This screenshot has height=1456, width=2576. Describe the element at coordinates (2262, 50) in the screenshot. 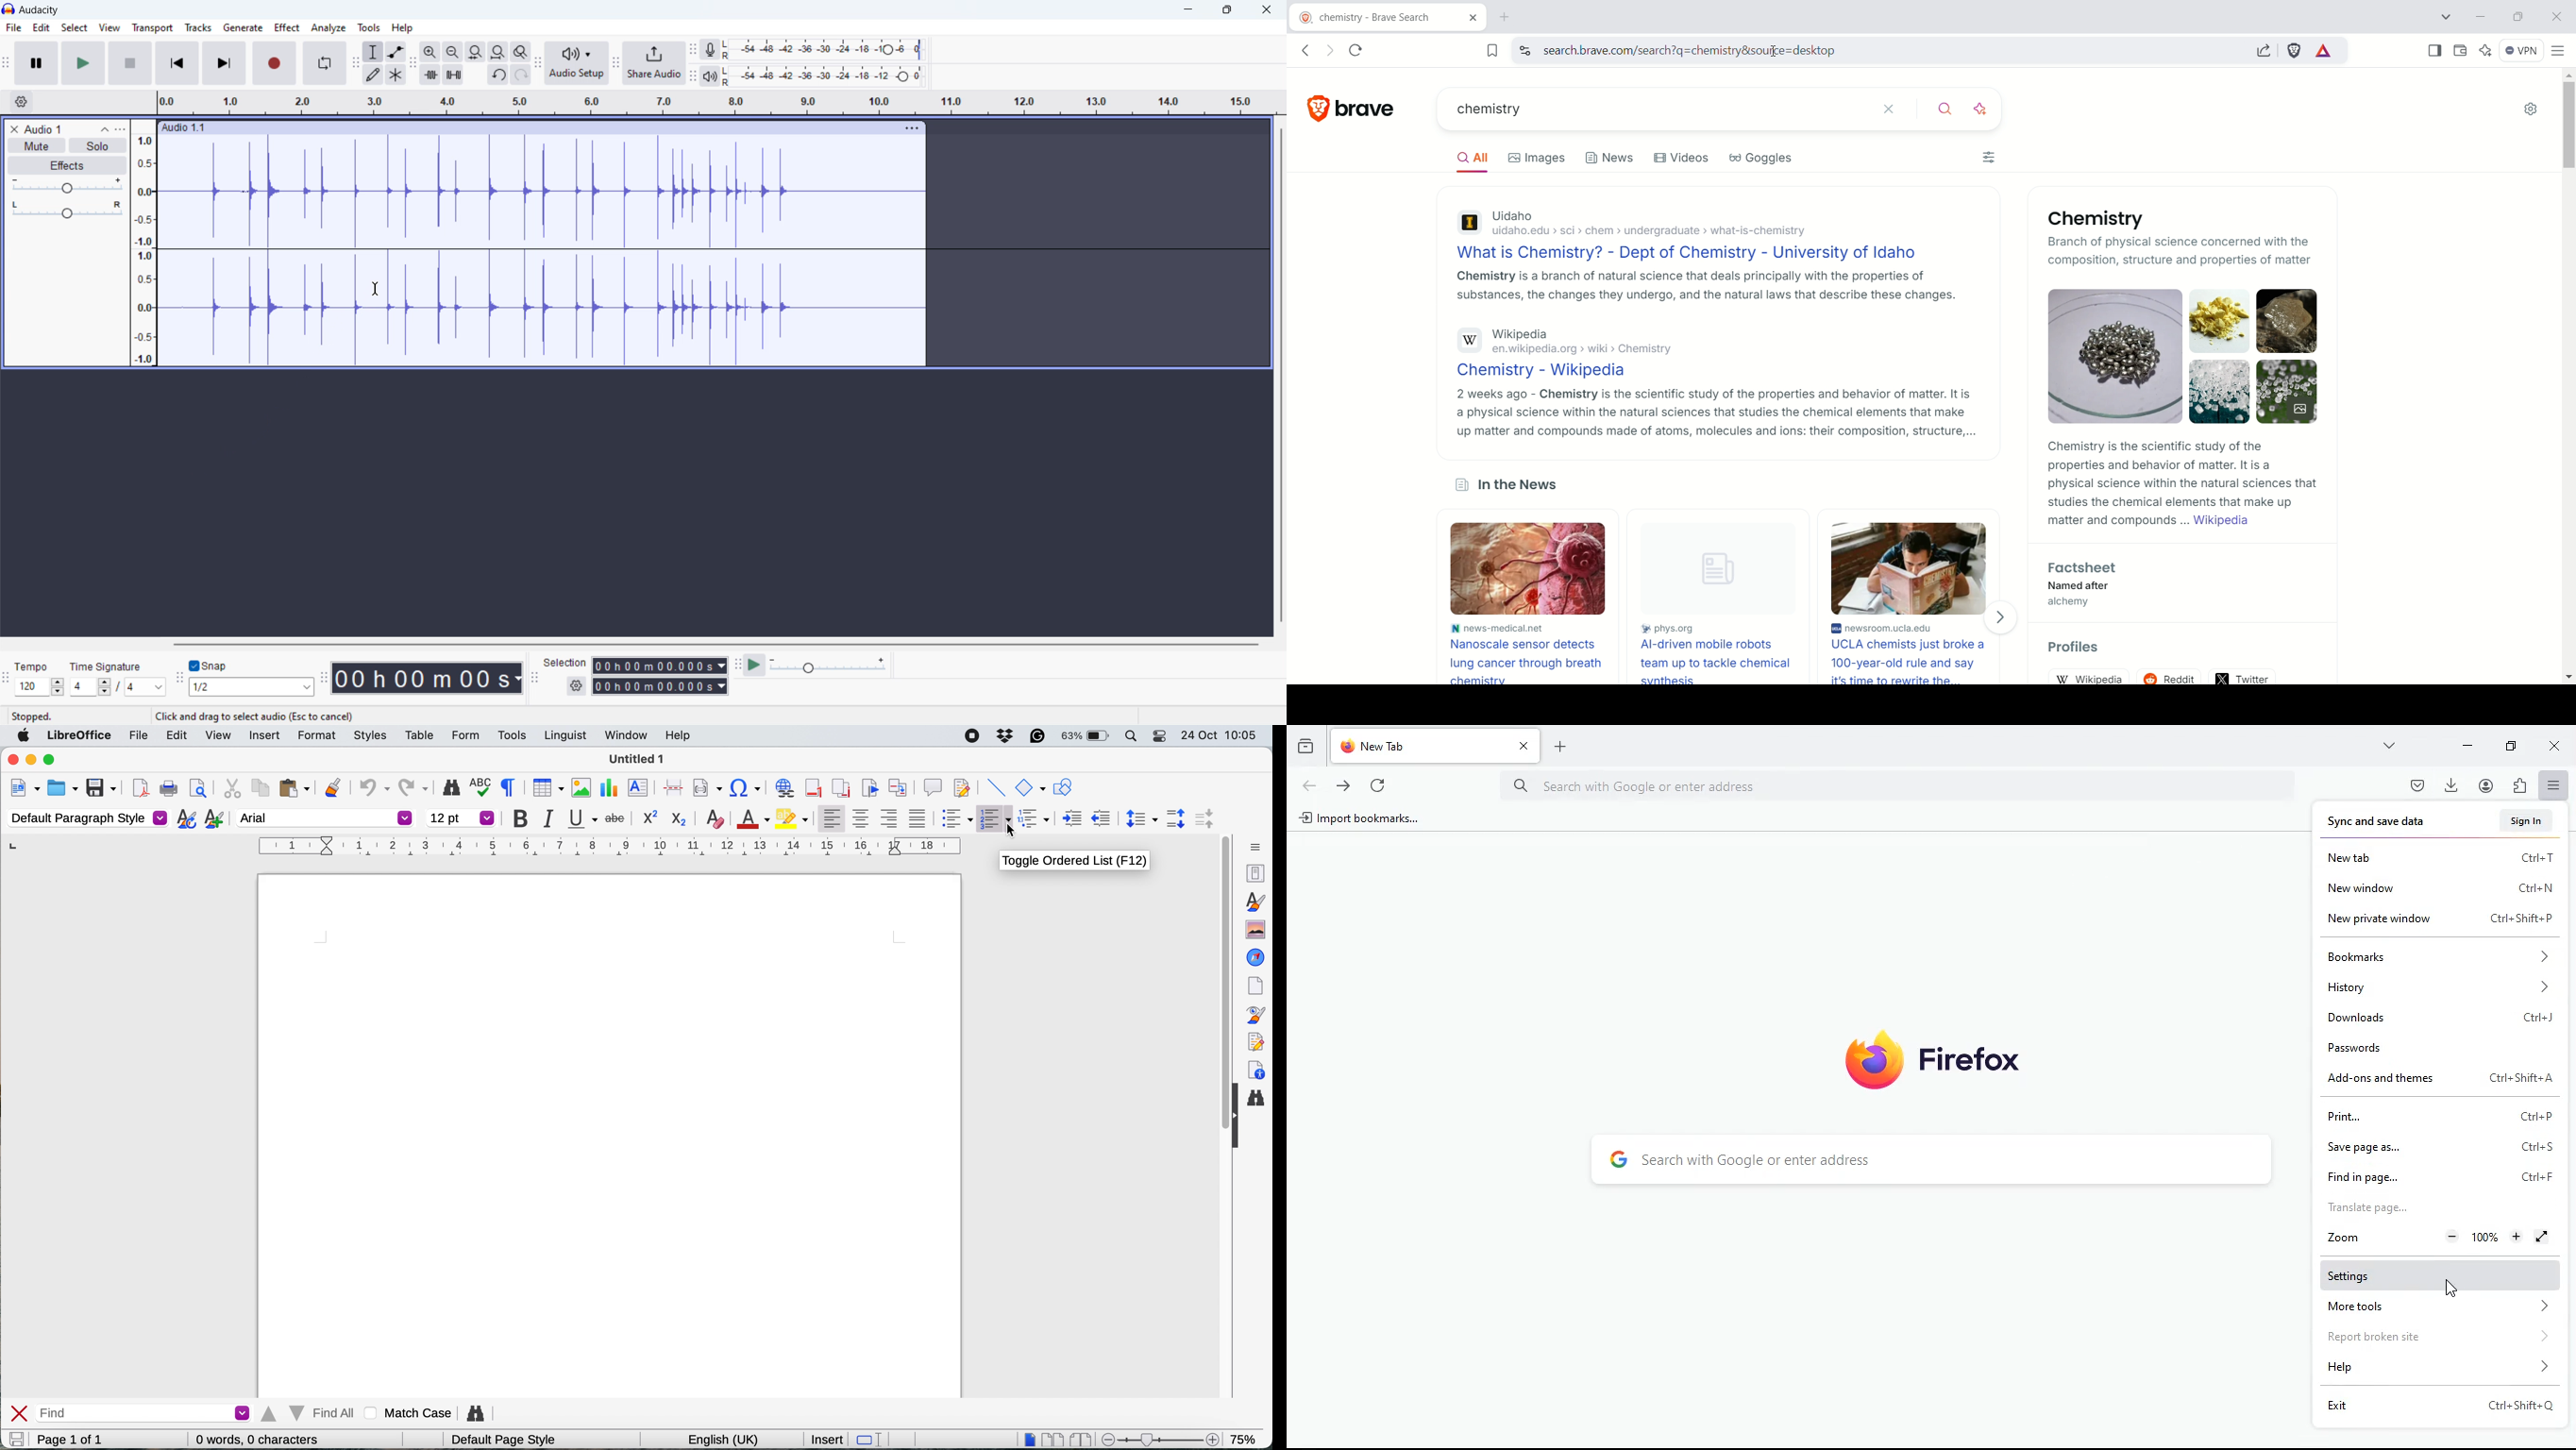

I see `share this page` at that location.